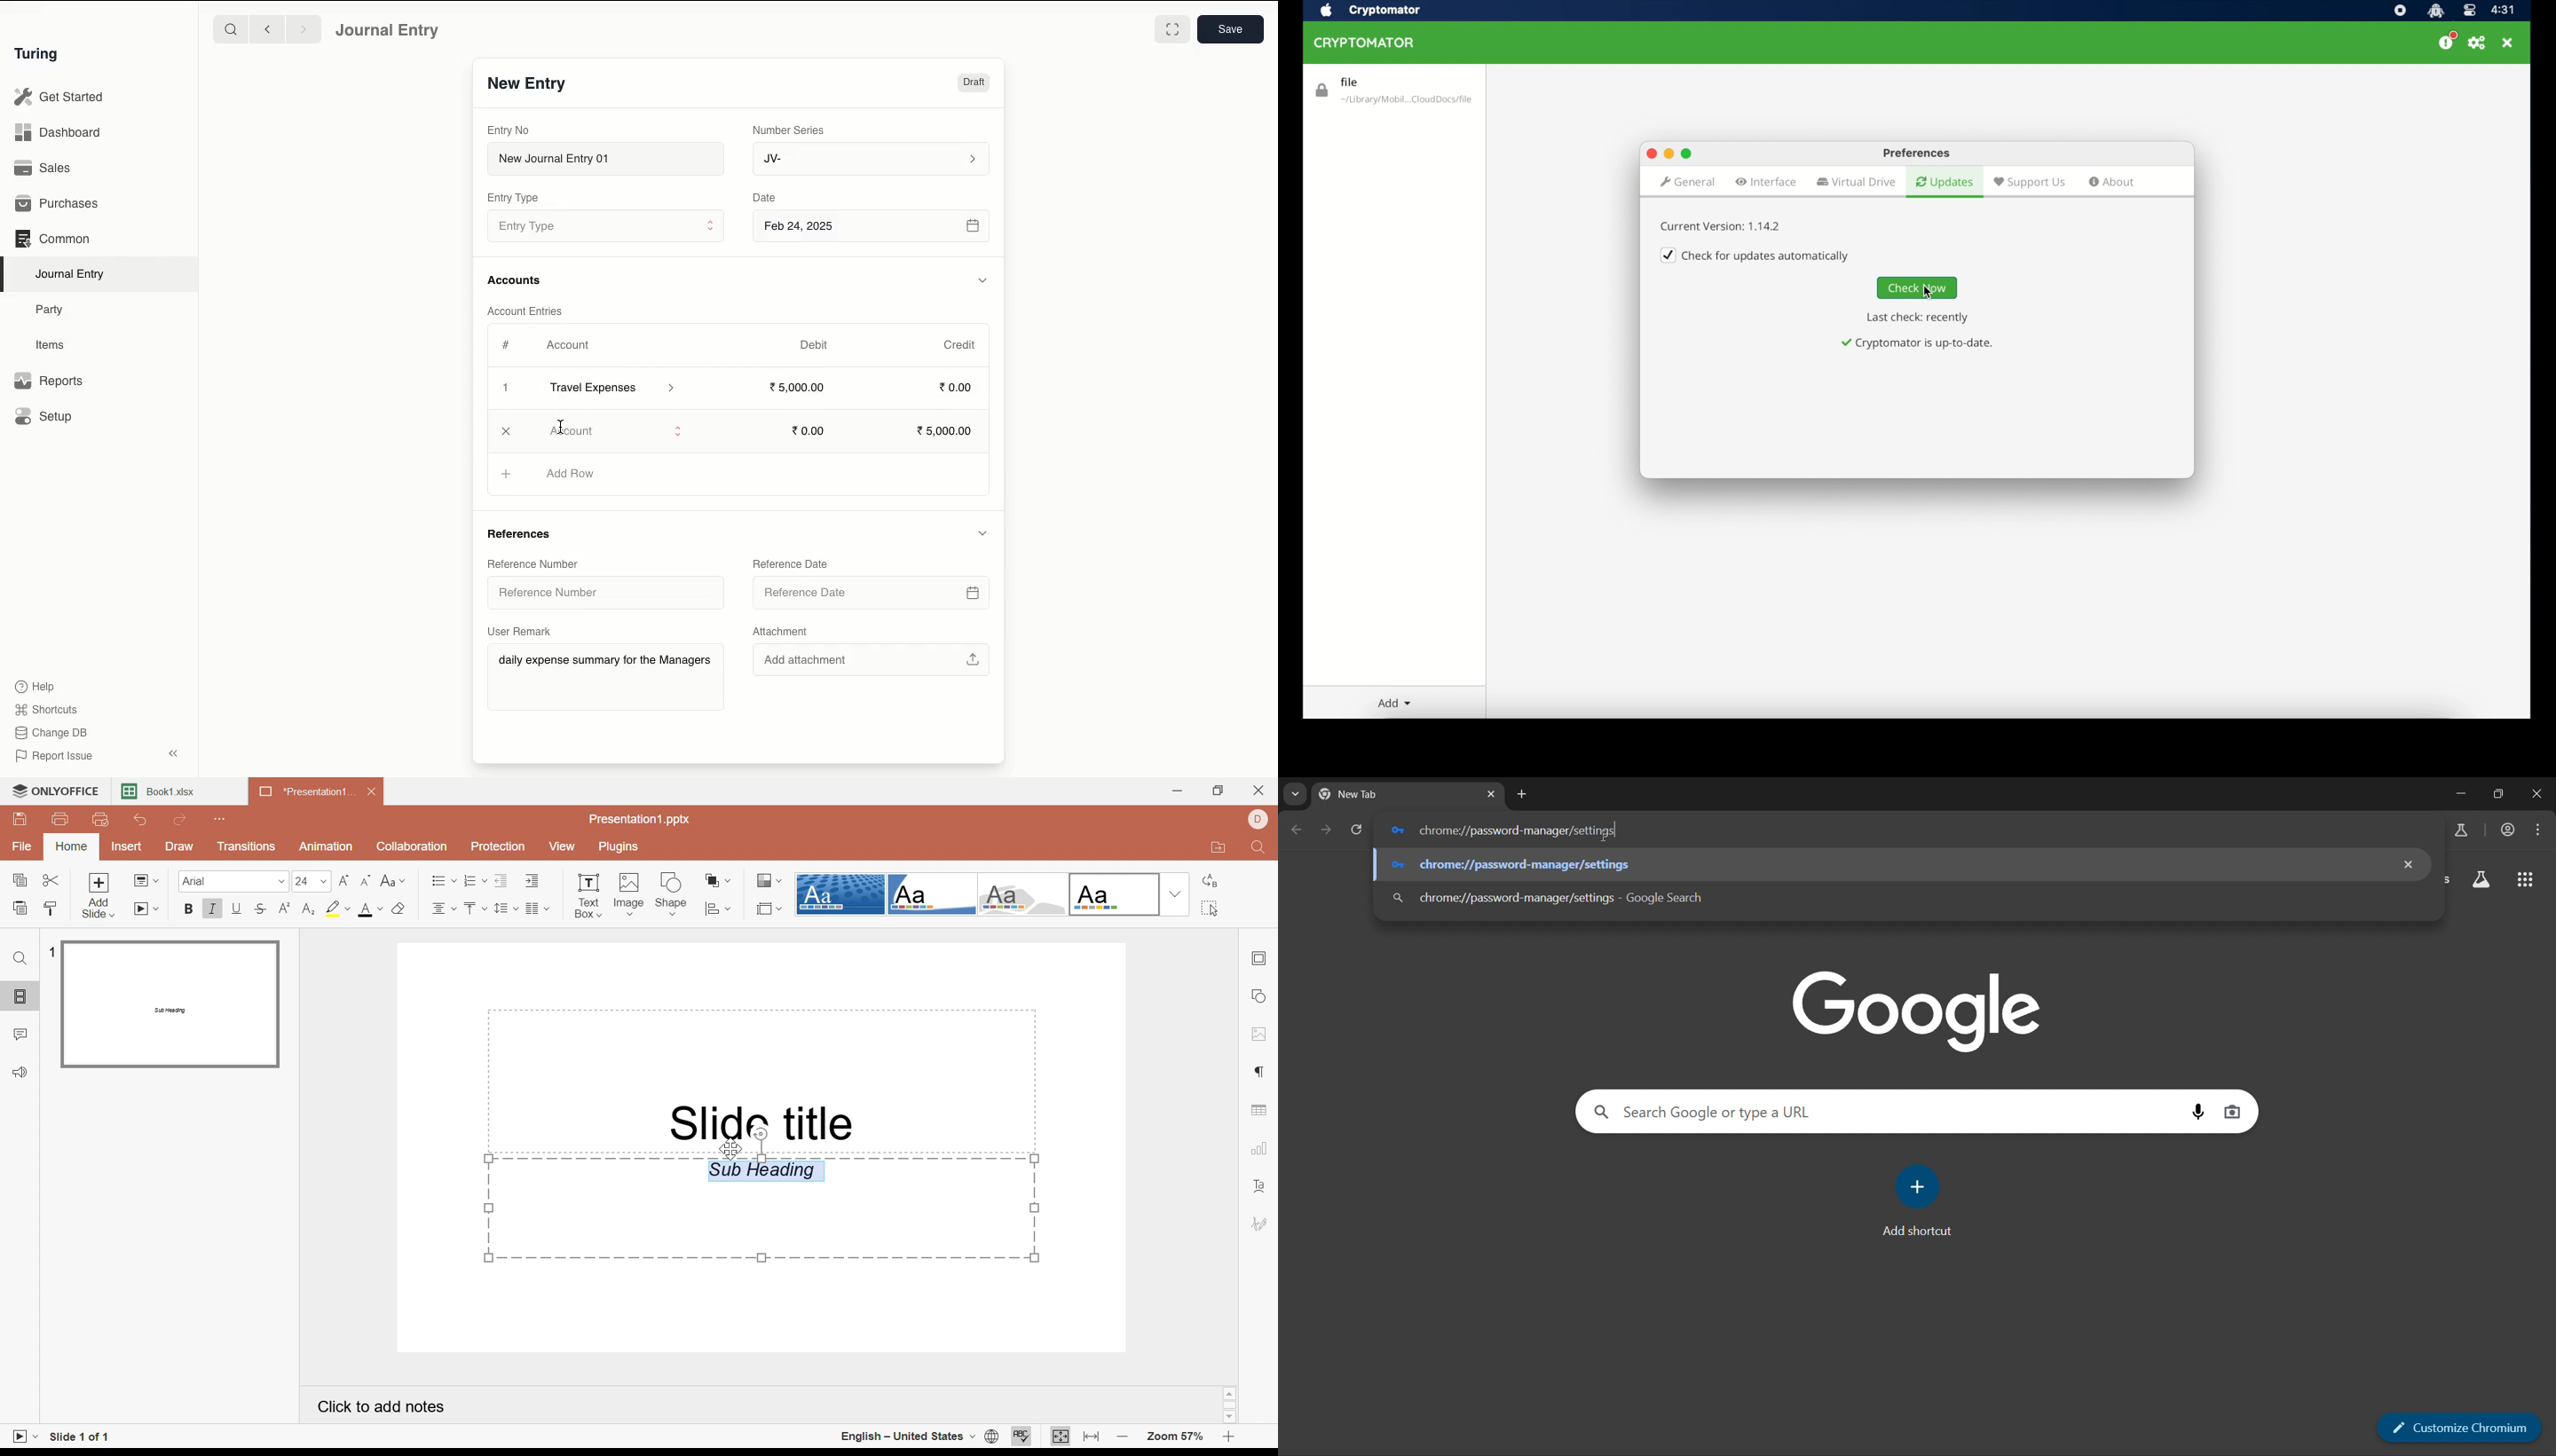 The width and height of the screenshot is (2576, 1456). Describe the element at coordinates (814, 345) in the screenshot. I see `Debit` at that location.